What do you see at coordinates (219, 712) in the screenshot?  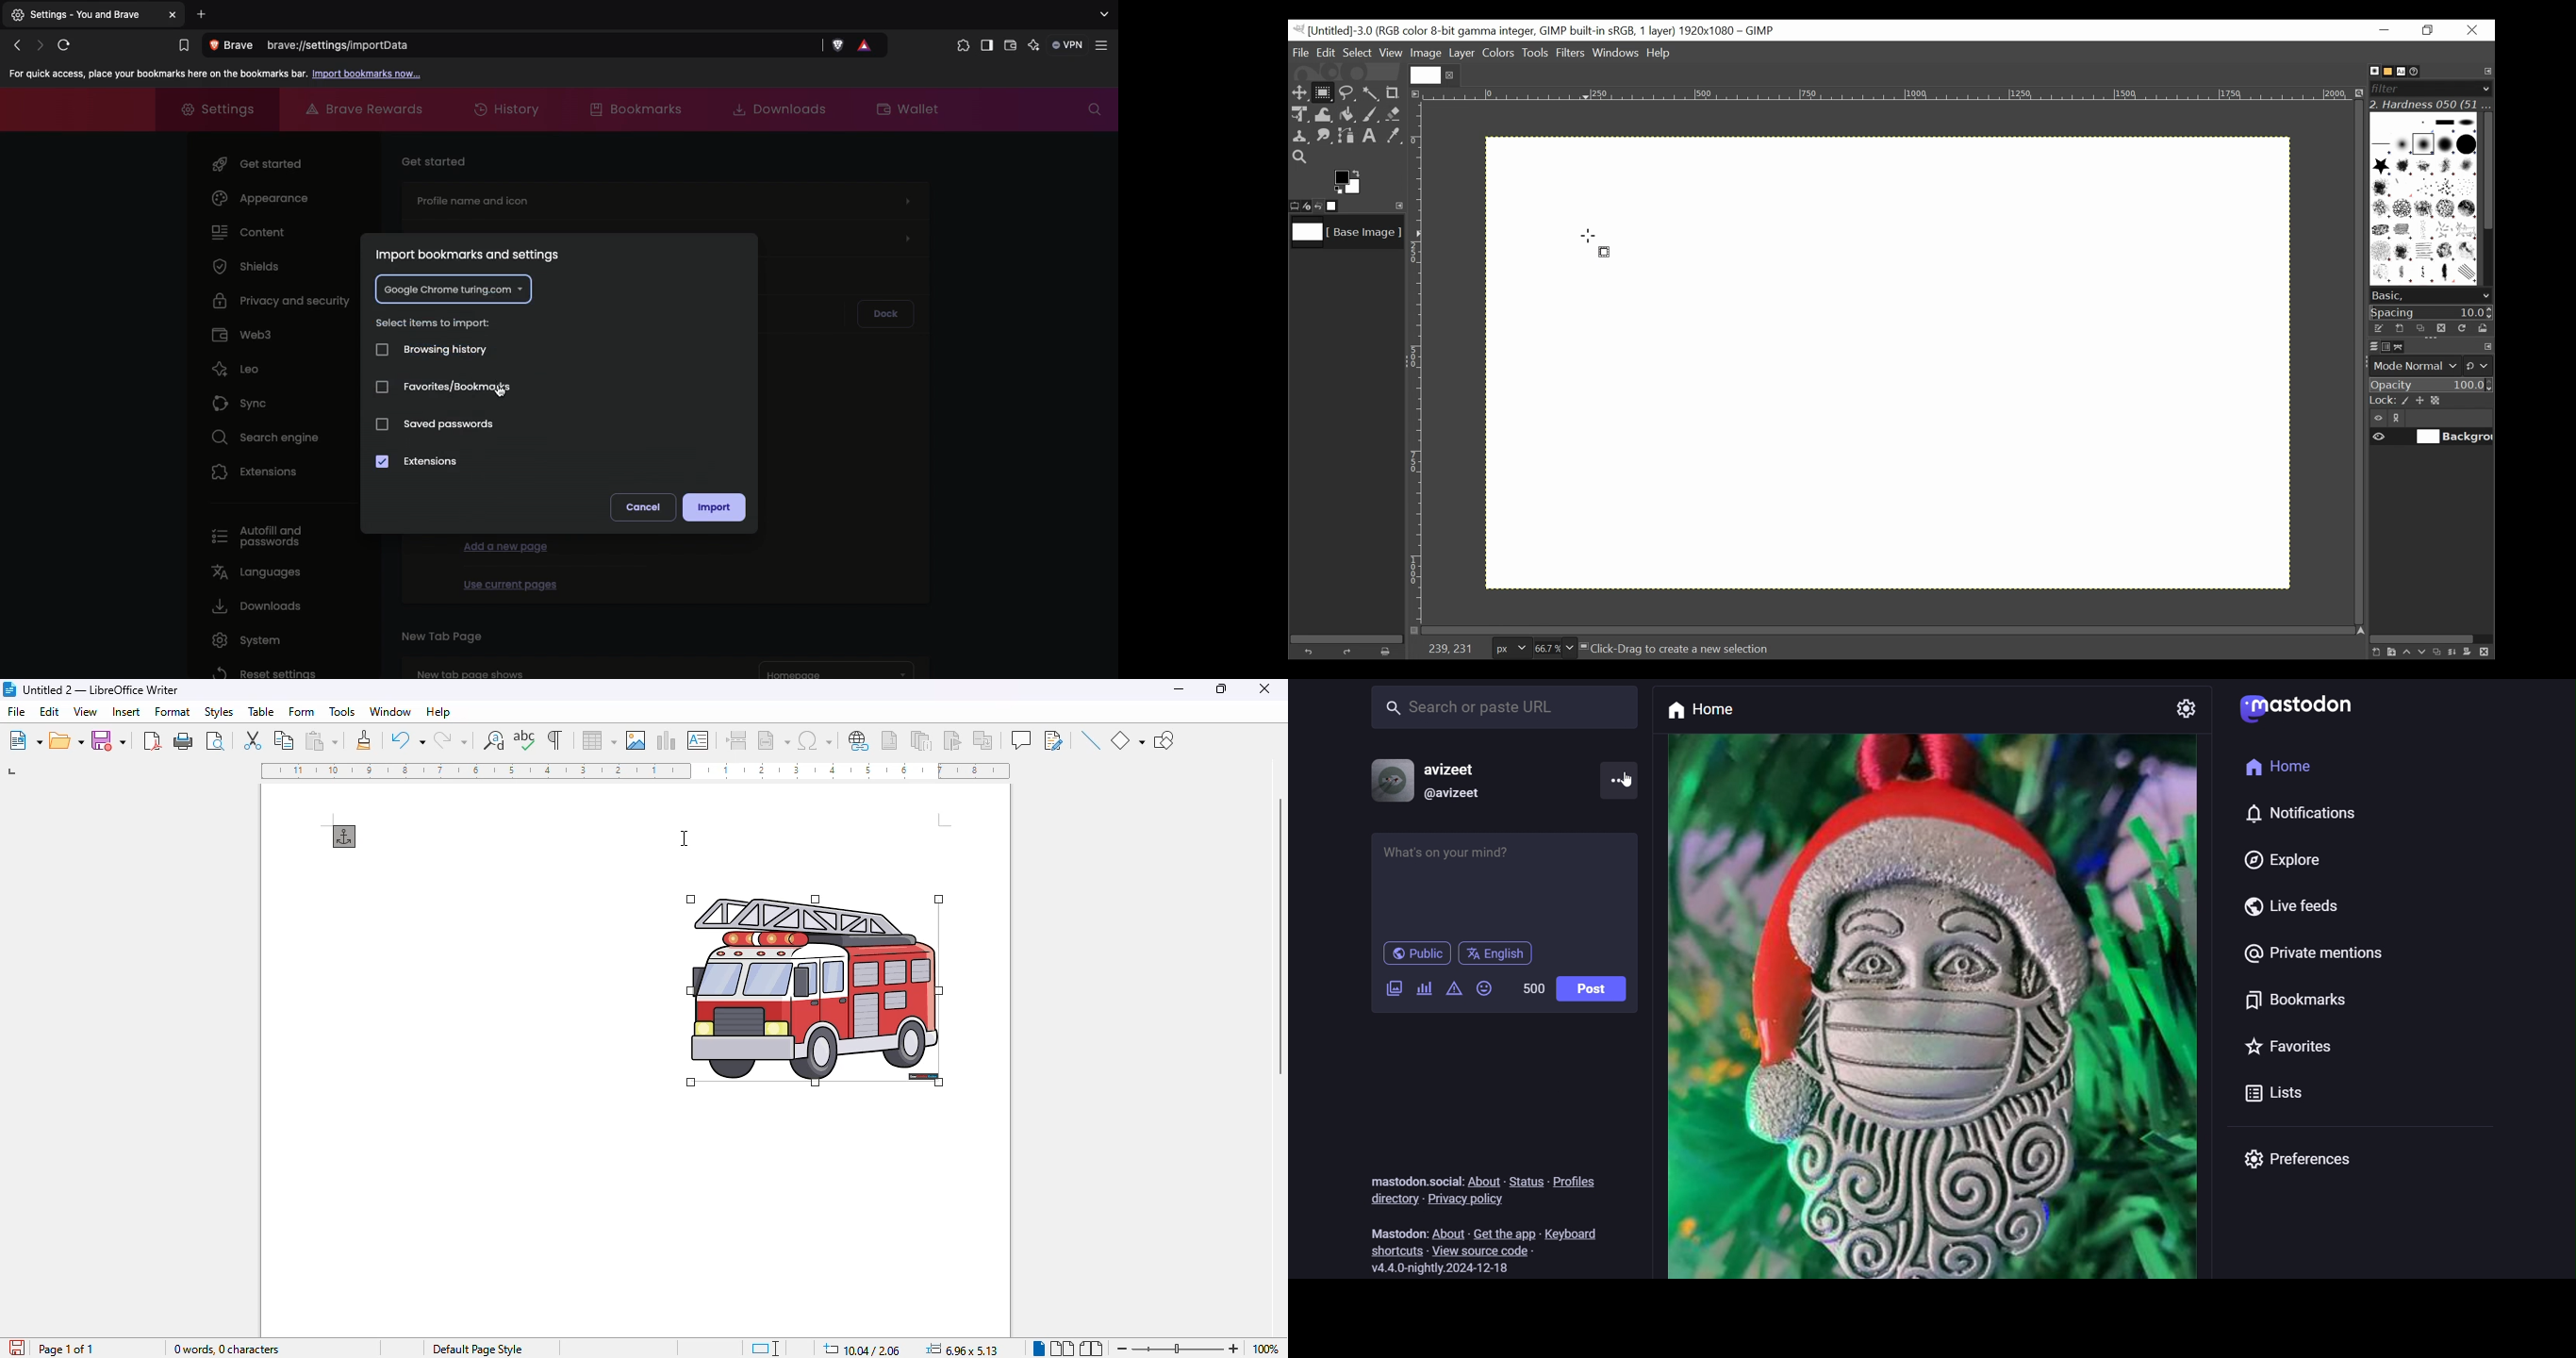 I see `styles` at bounding box center [219, 712].